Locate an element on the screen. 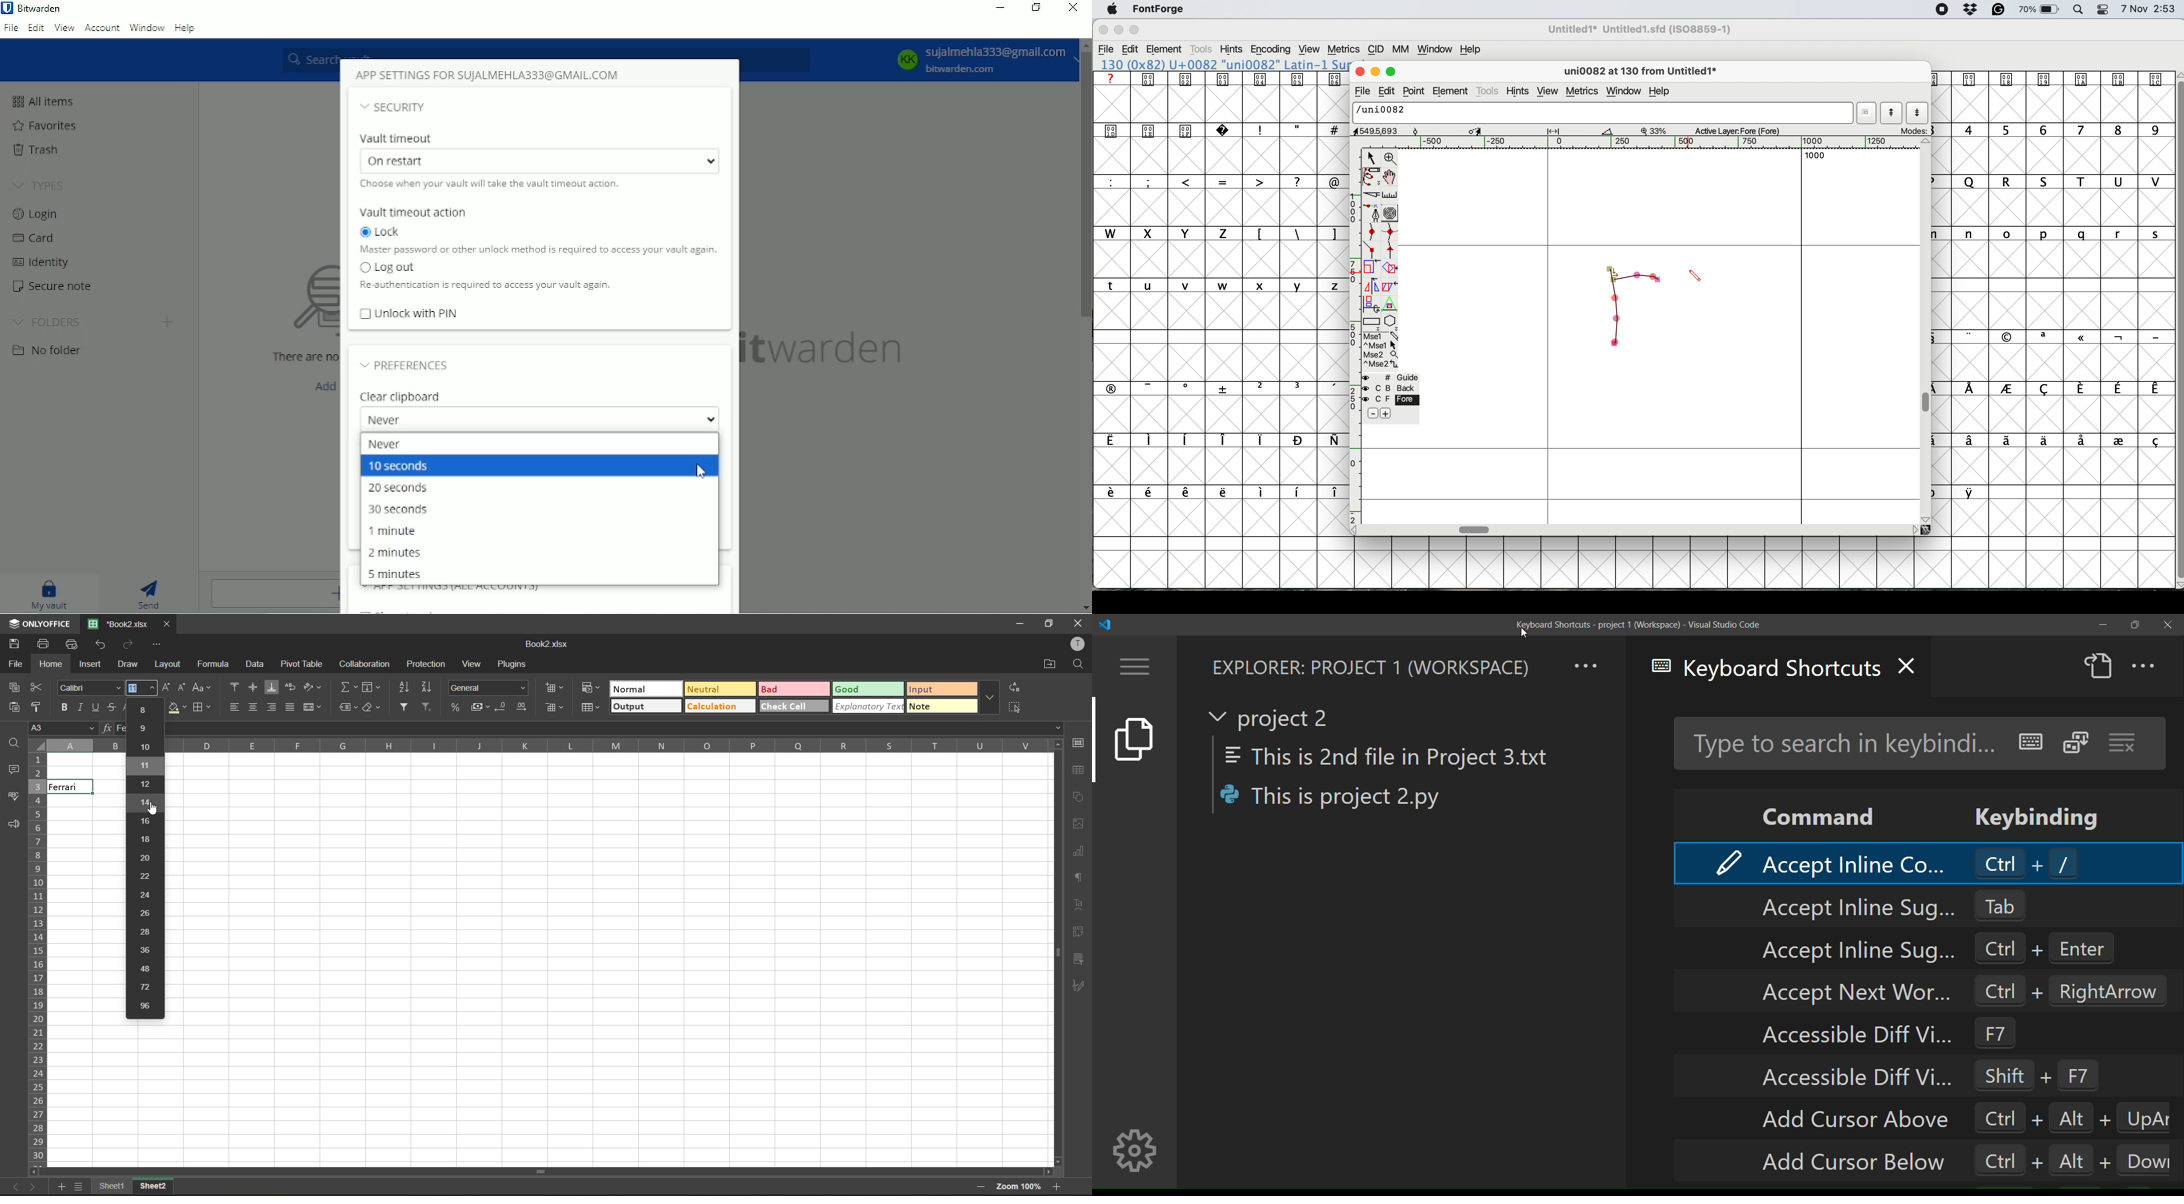 Image resolution: width=2184 pixels, height=1204 pixels. 36 is located at coordinates (145, 950).